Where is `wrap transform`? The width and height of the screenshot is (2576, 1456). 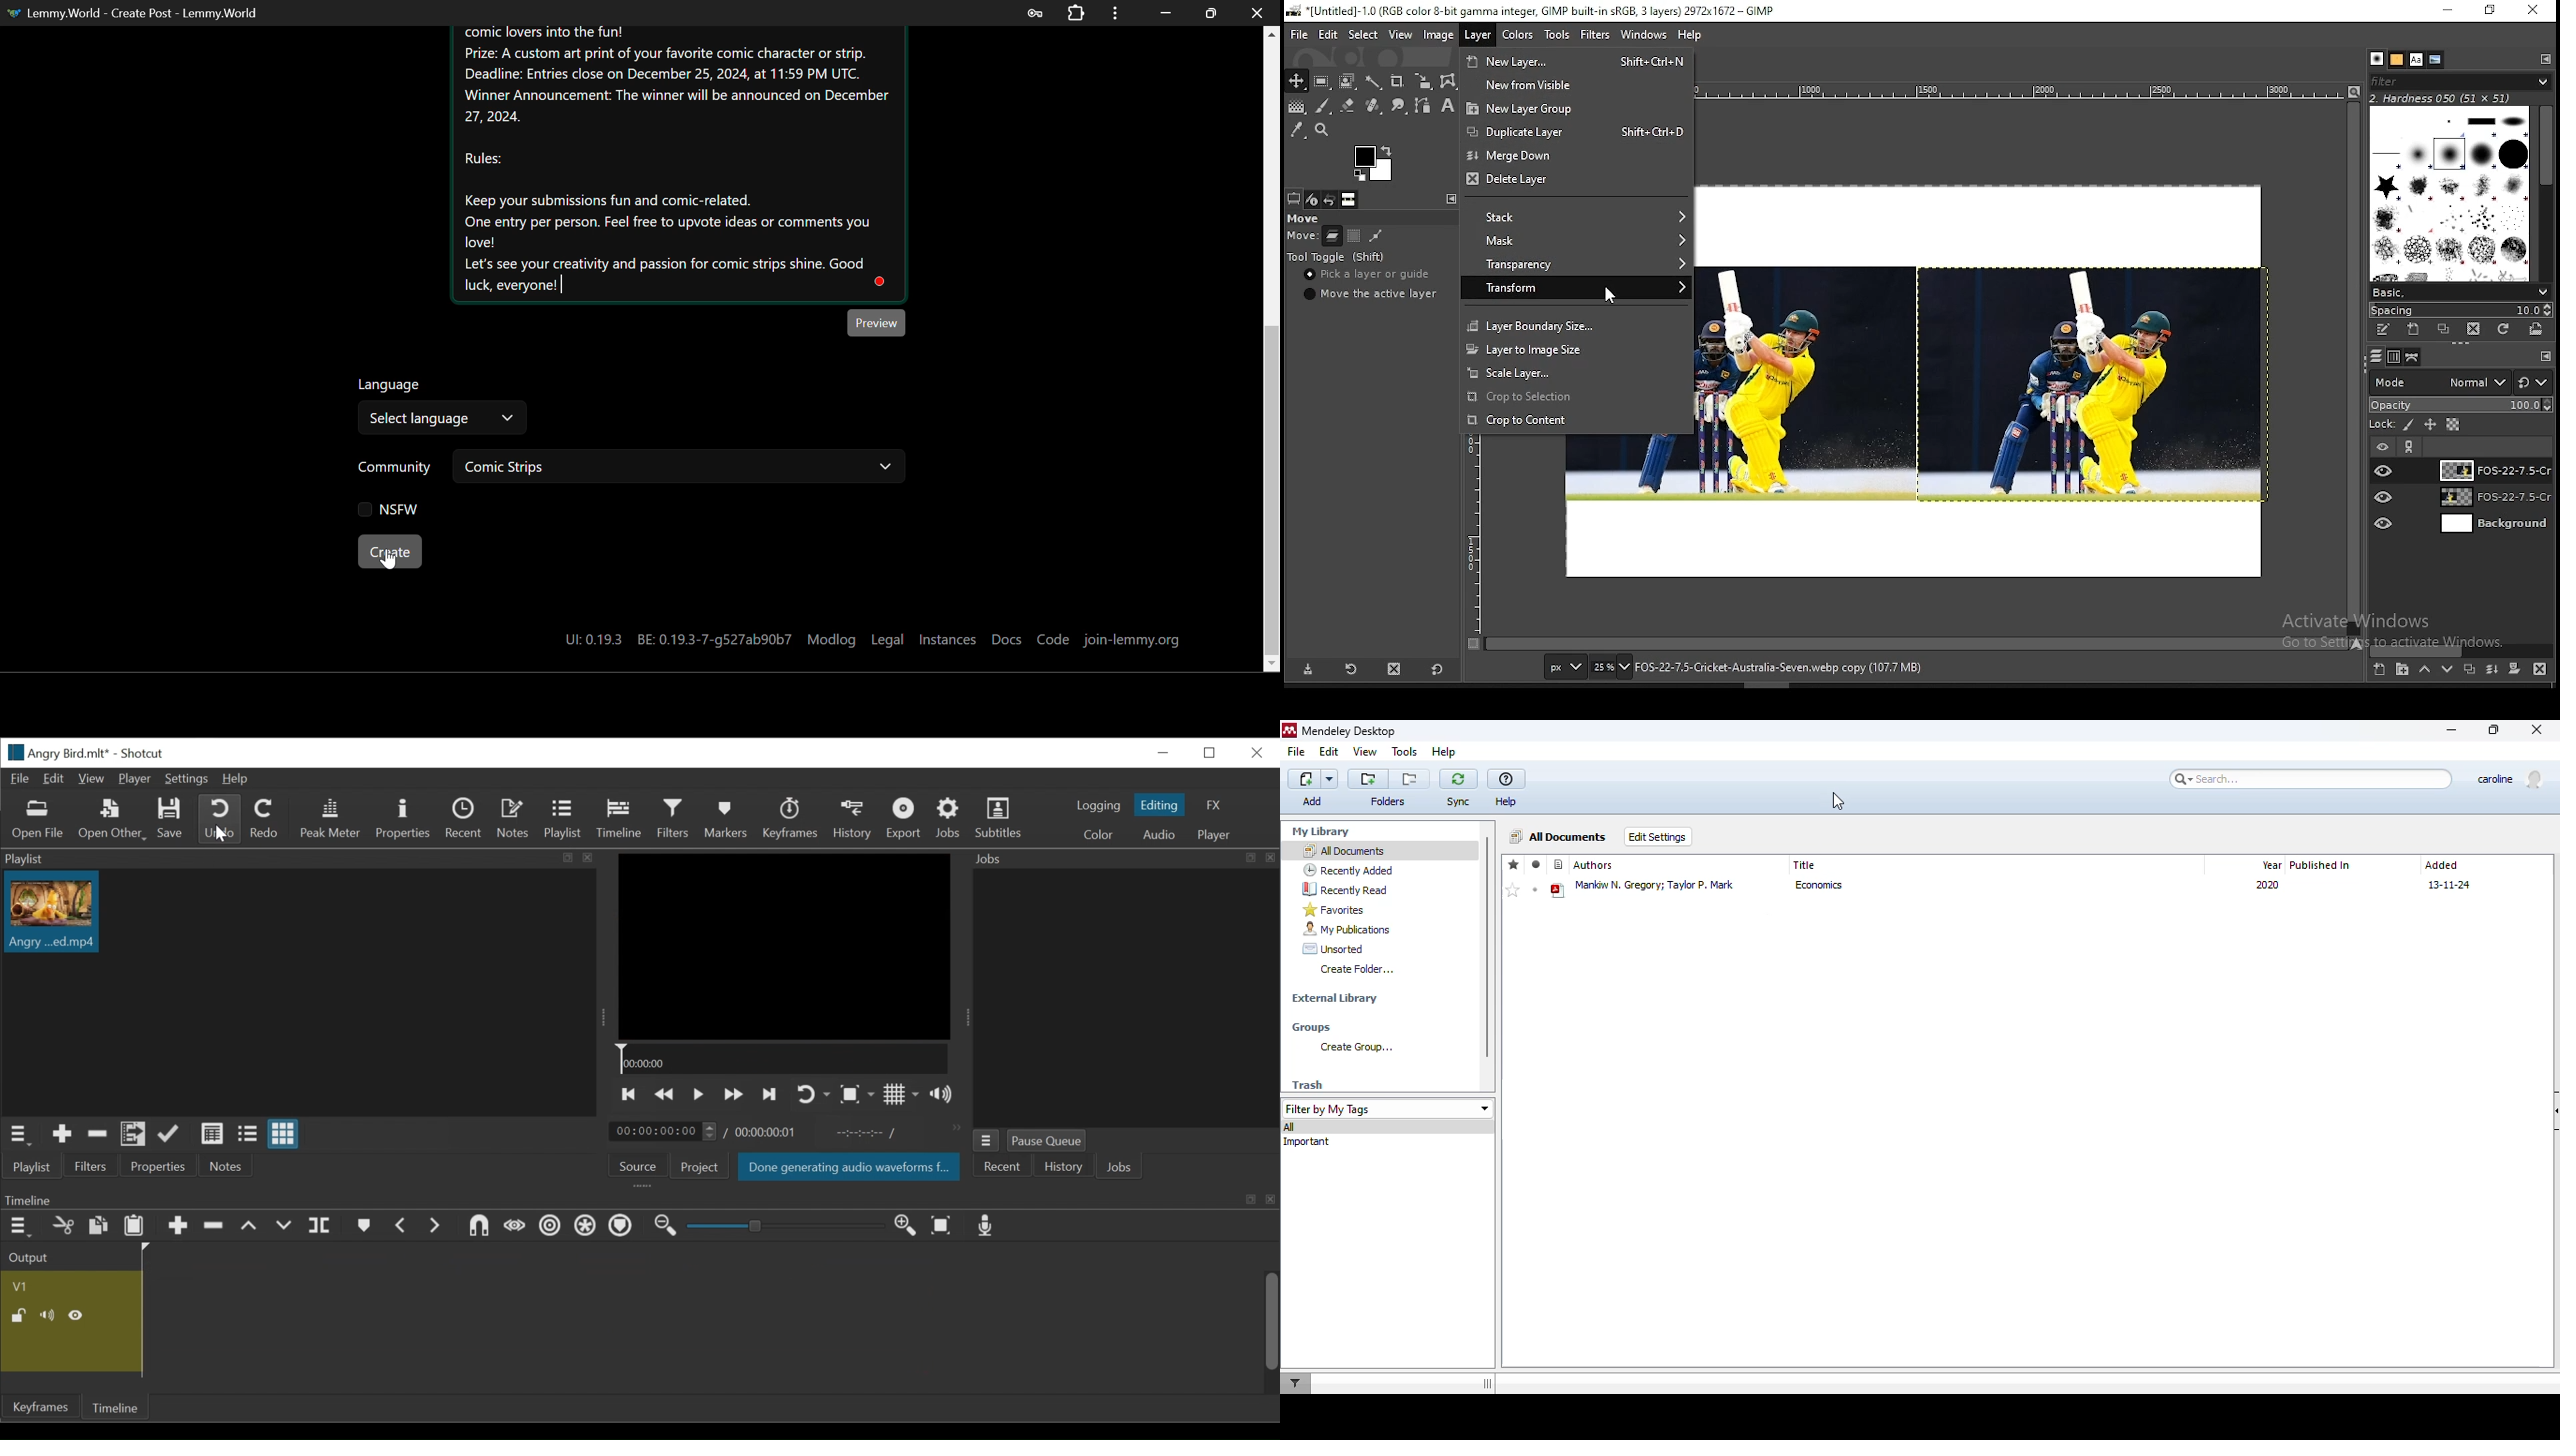
wrap transform is located at coordinates (1448, 81).